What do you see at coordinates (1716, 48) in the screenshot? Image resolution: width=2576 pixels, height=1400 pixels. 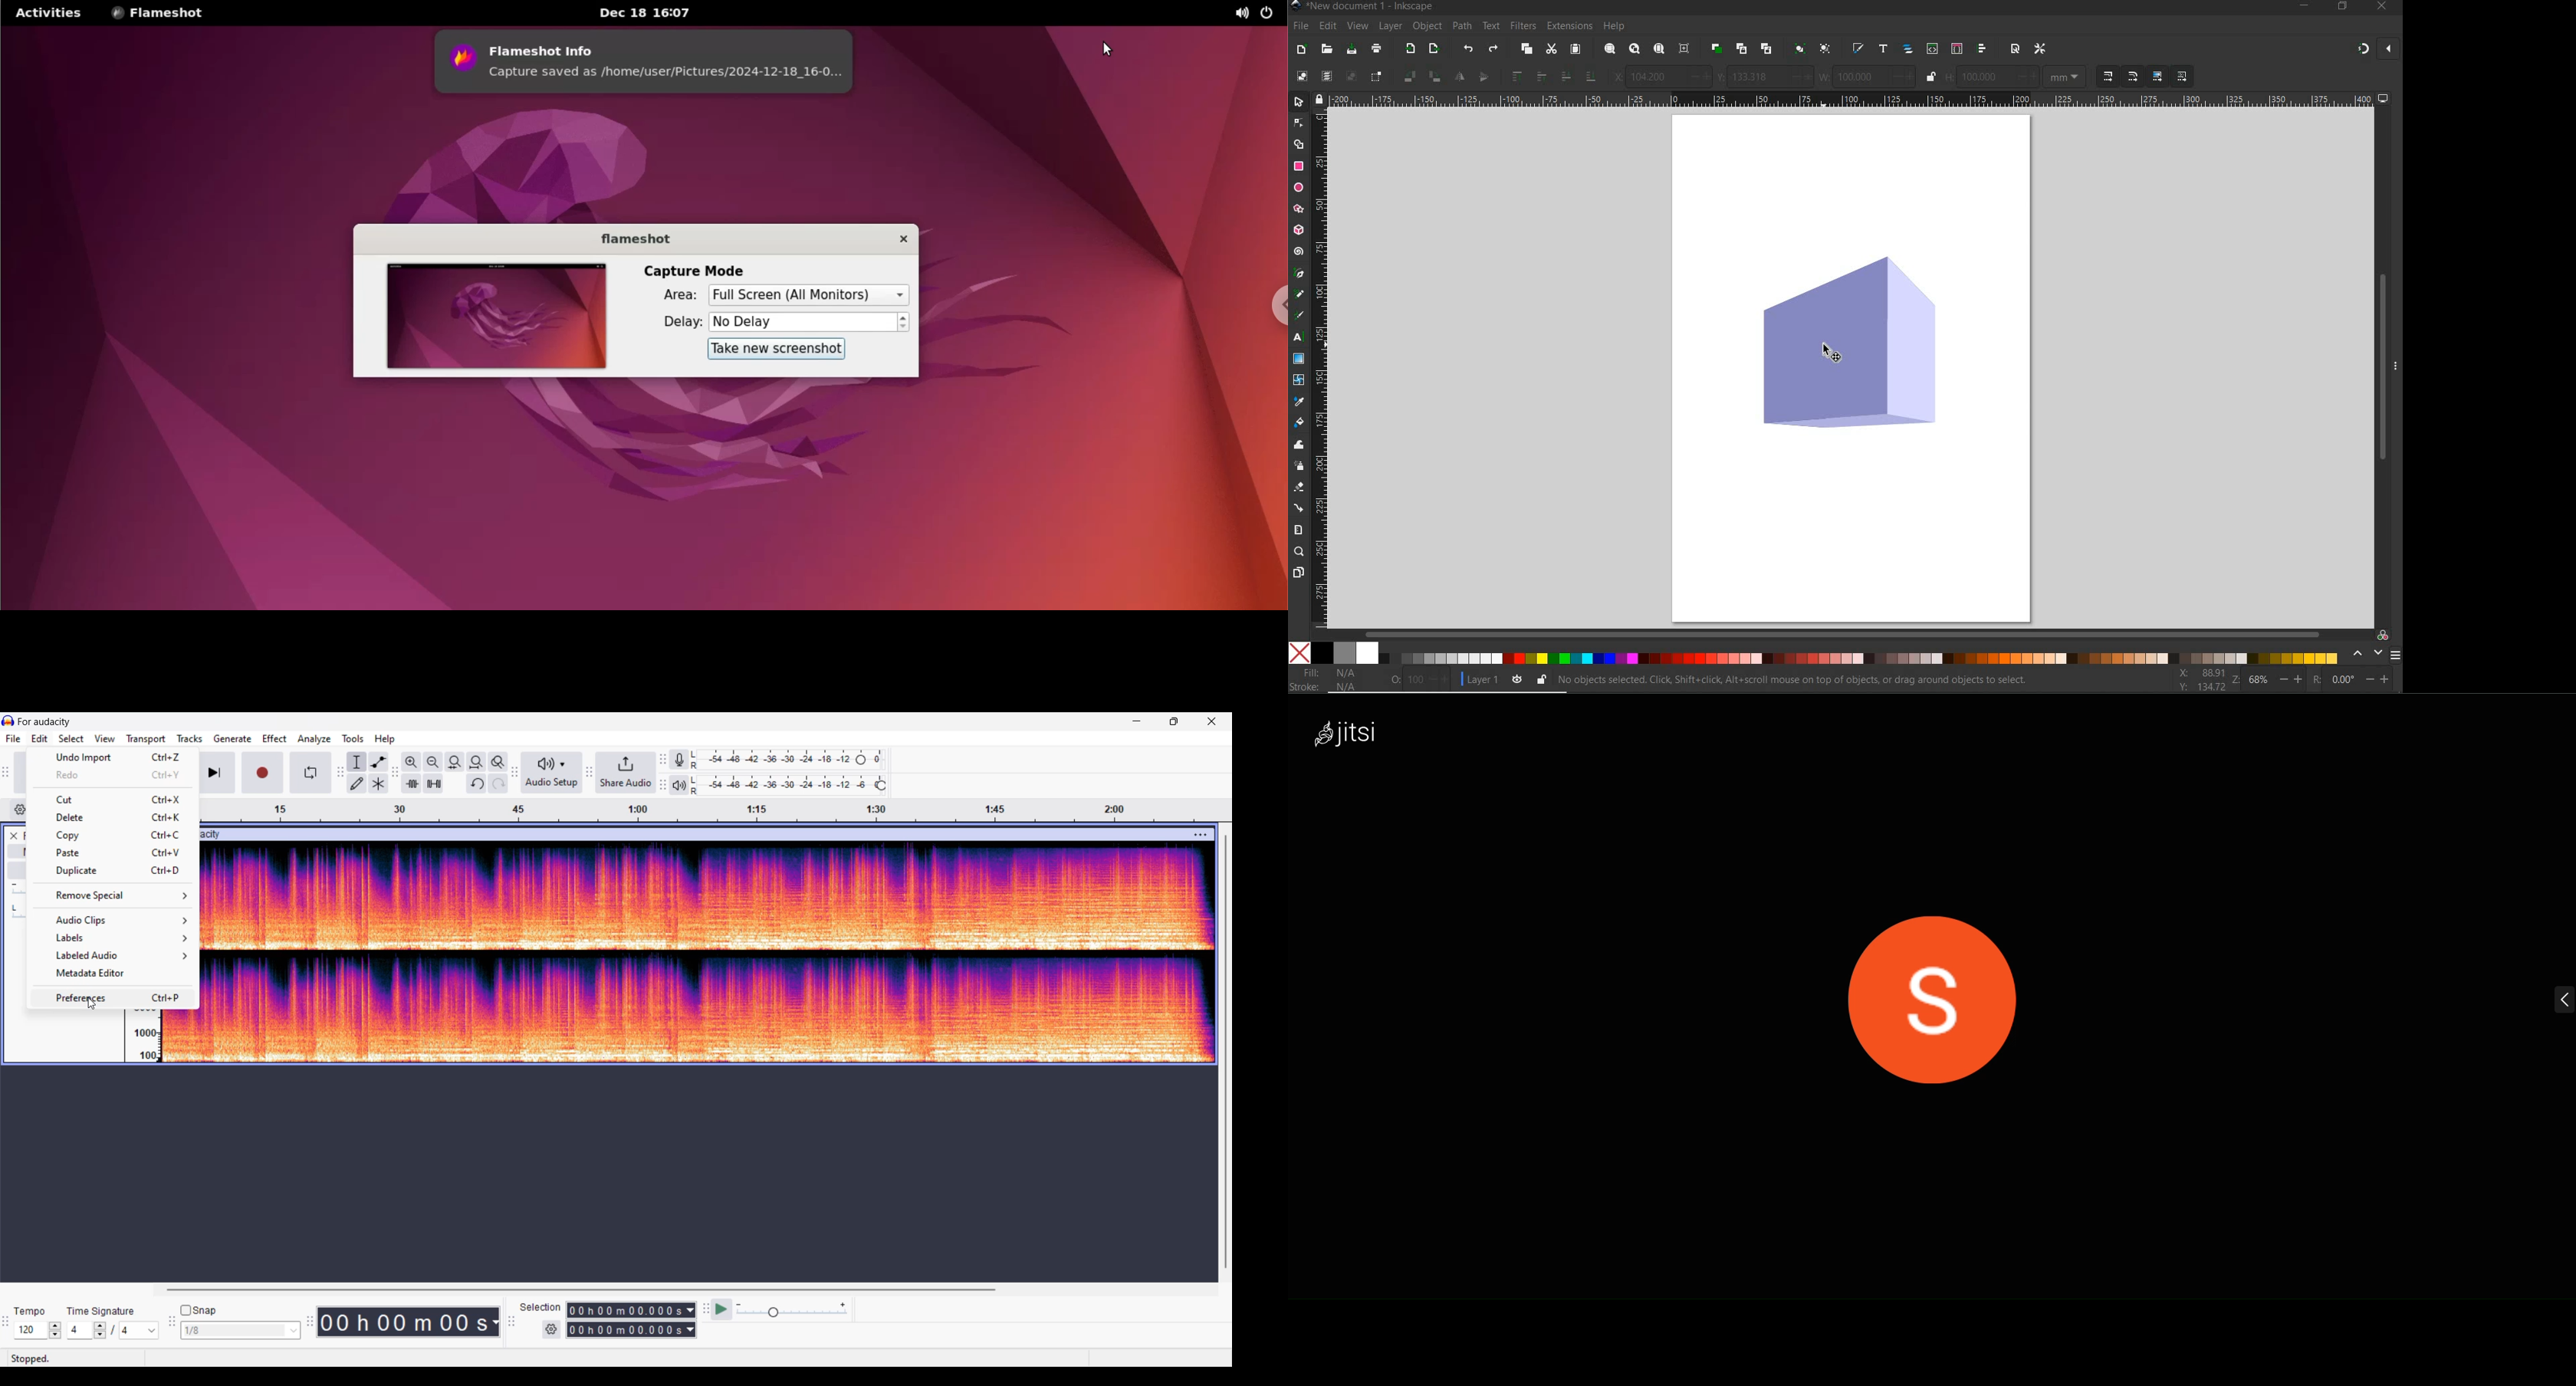 I see `DUPLICATE` at bounding box center [1716, 48].